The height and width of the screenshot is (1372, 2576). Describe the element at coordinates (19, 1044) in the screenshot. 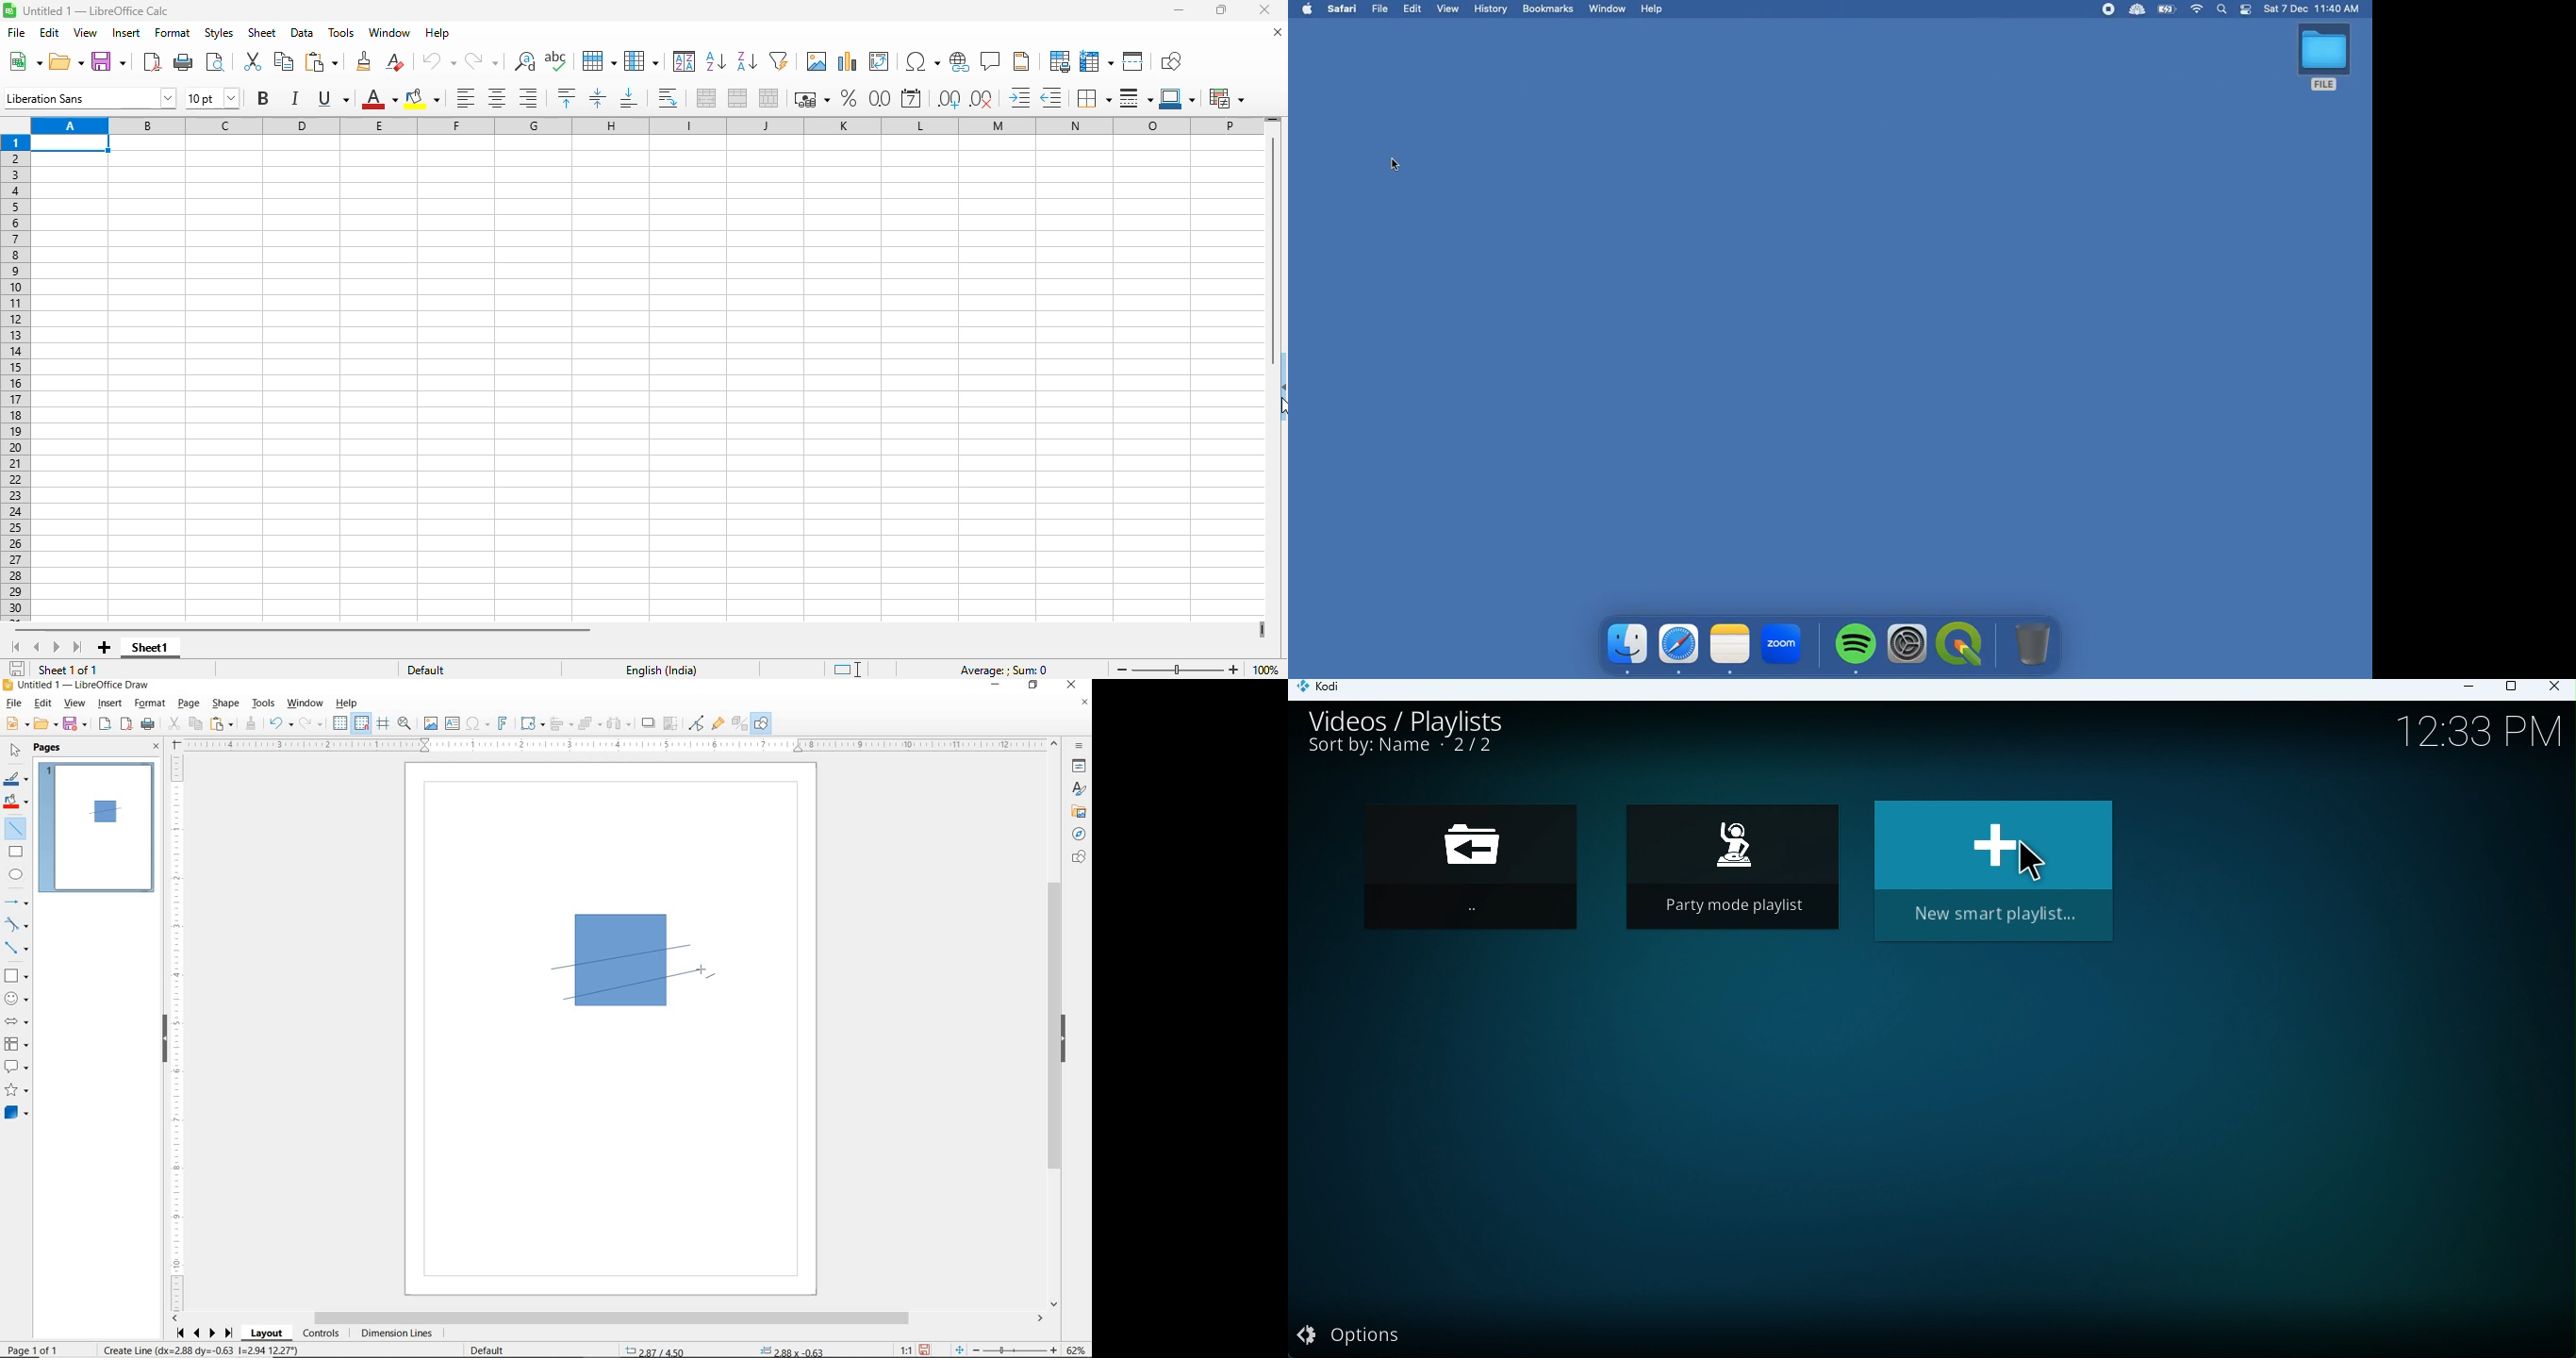

I see `FLOWCHART` at that location.